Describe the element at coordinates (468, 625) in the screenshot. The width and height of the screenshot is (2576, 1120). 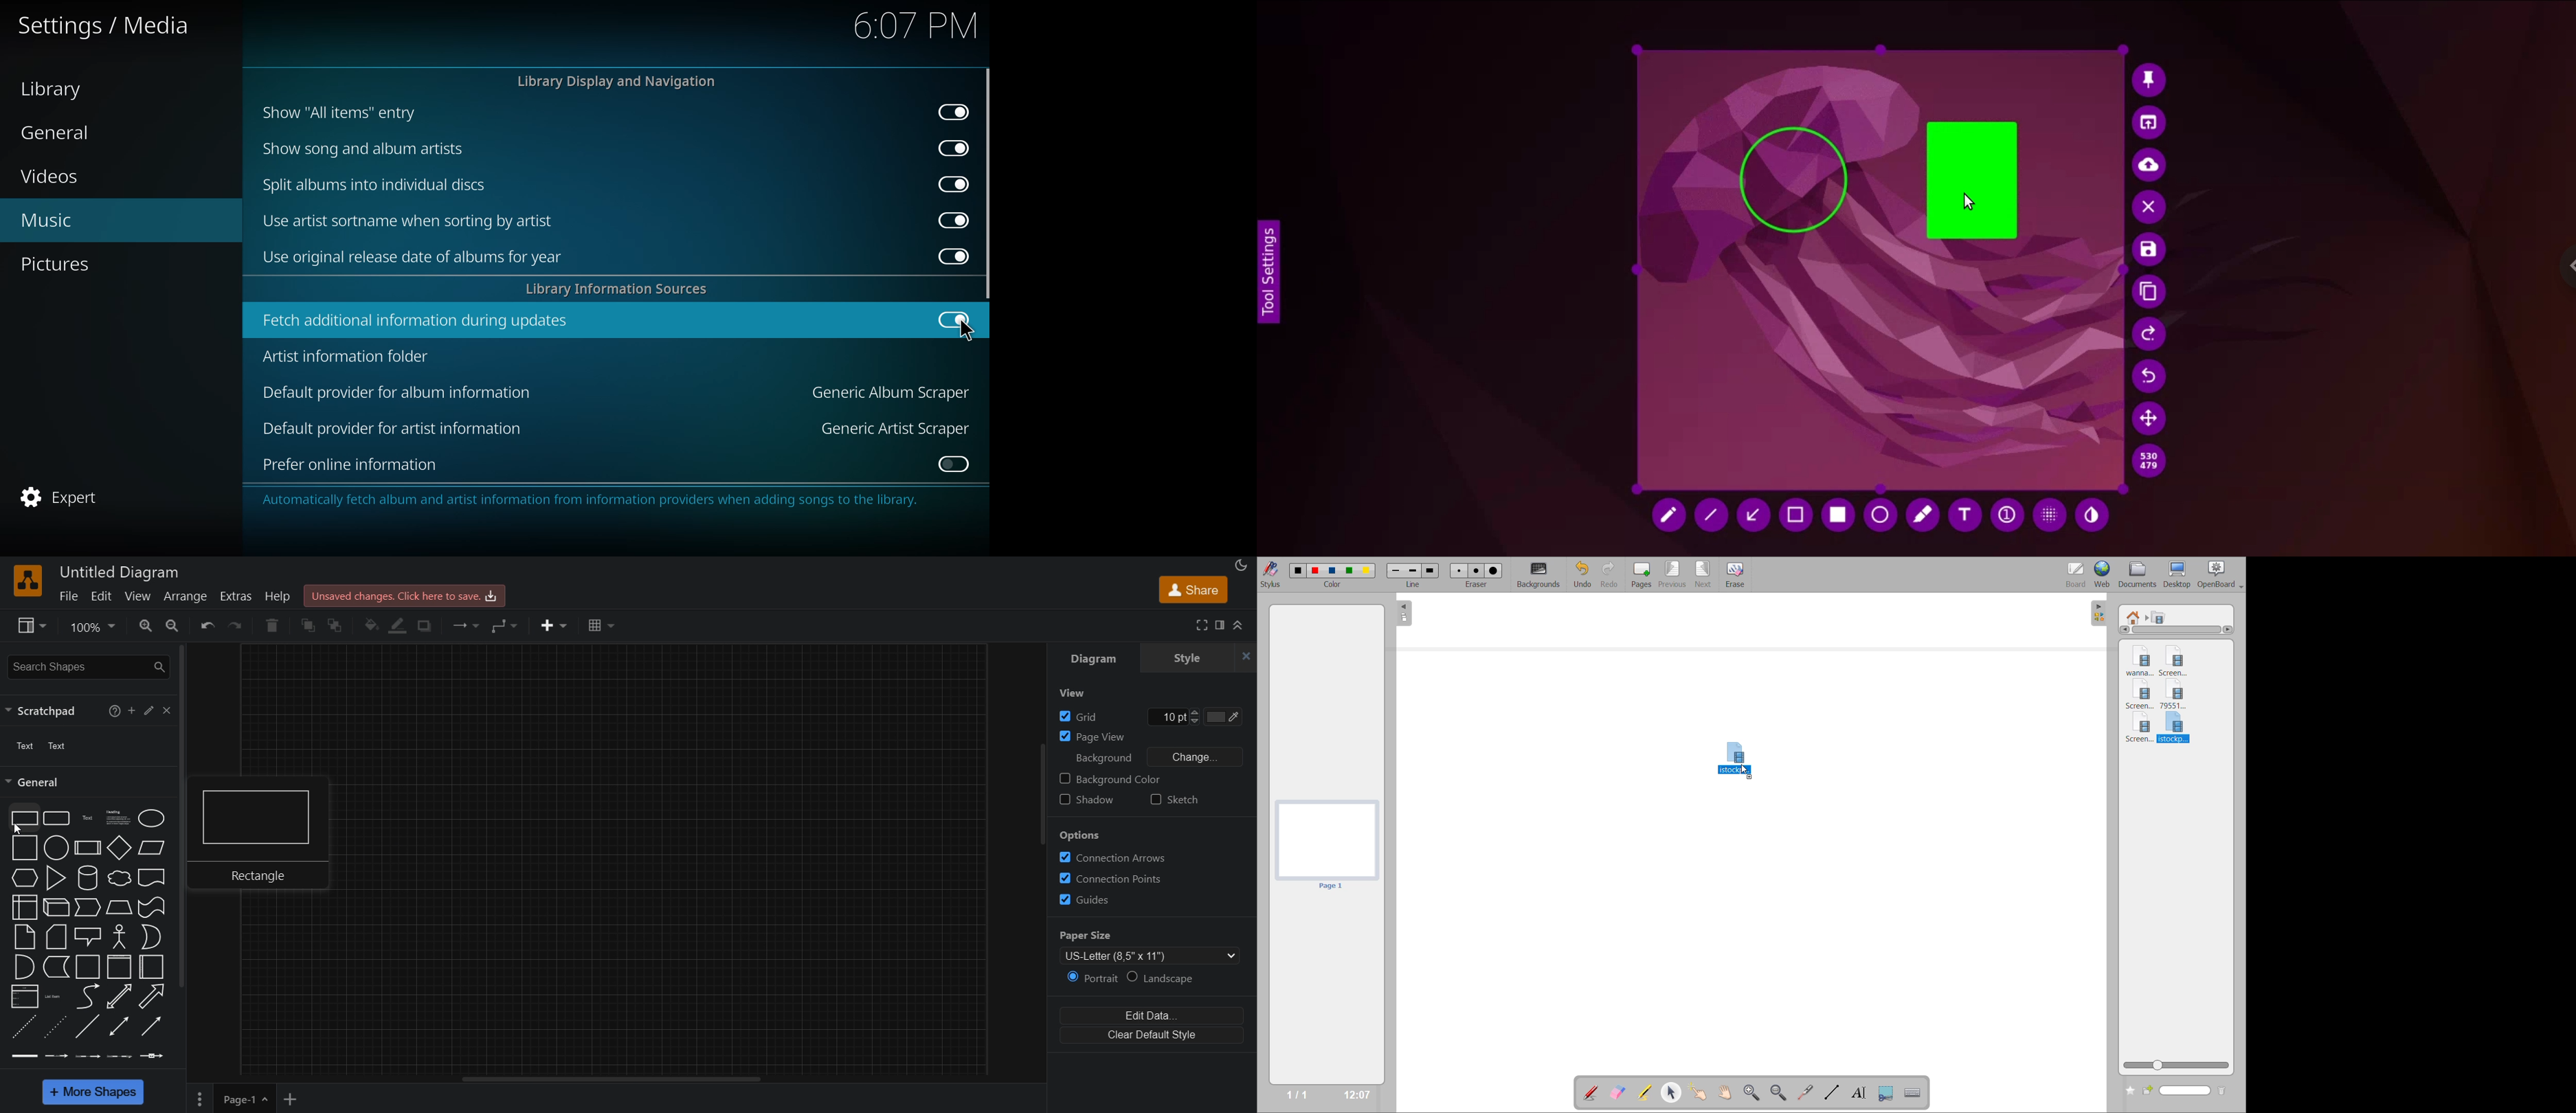
I see `connection` at that location.